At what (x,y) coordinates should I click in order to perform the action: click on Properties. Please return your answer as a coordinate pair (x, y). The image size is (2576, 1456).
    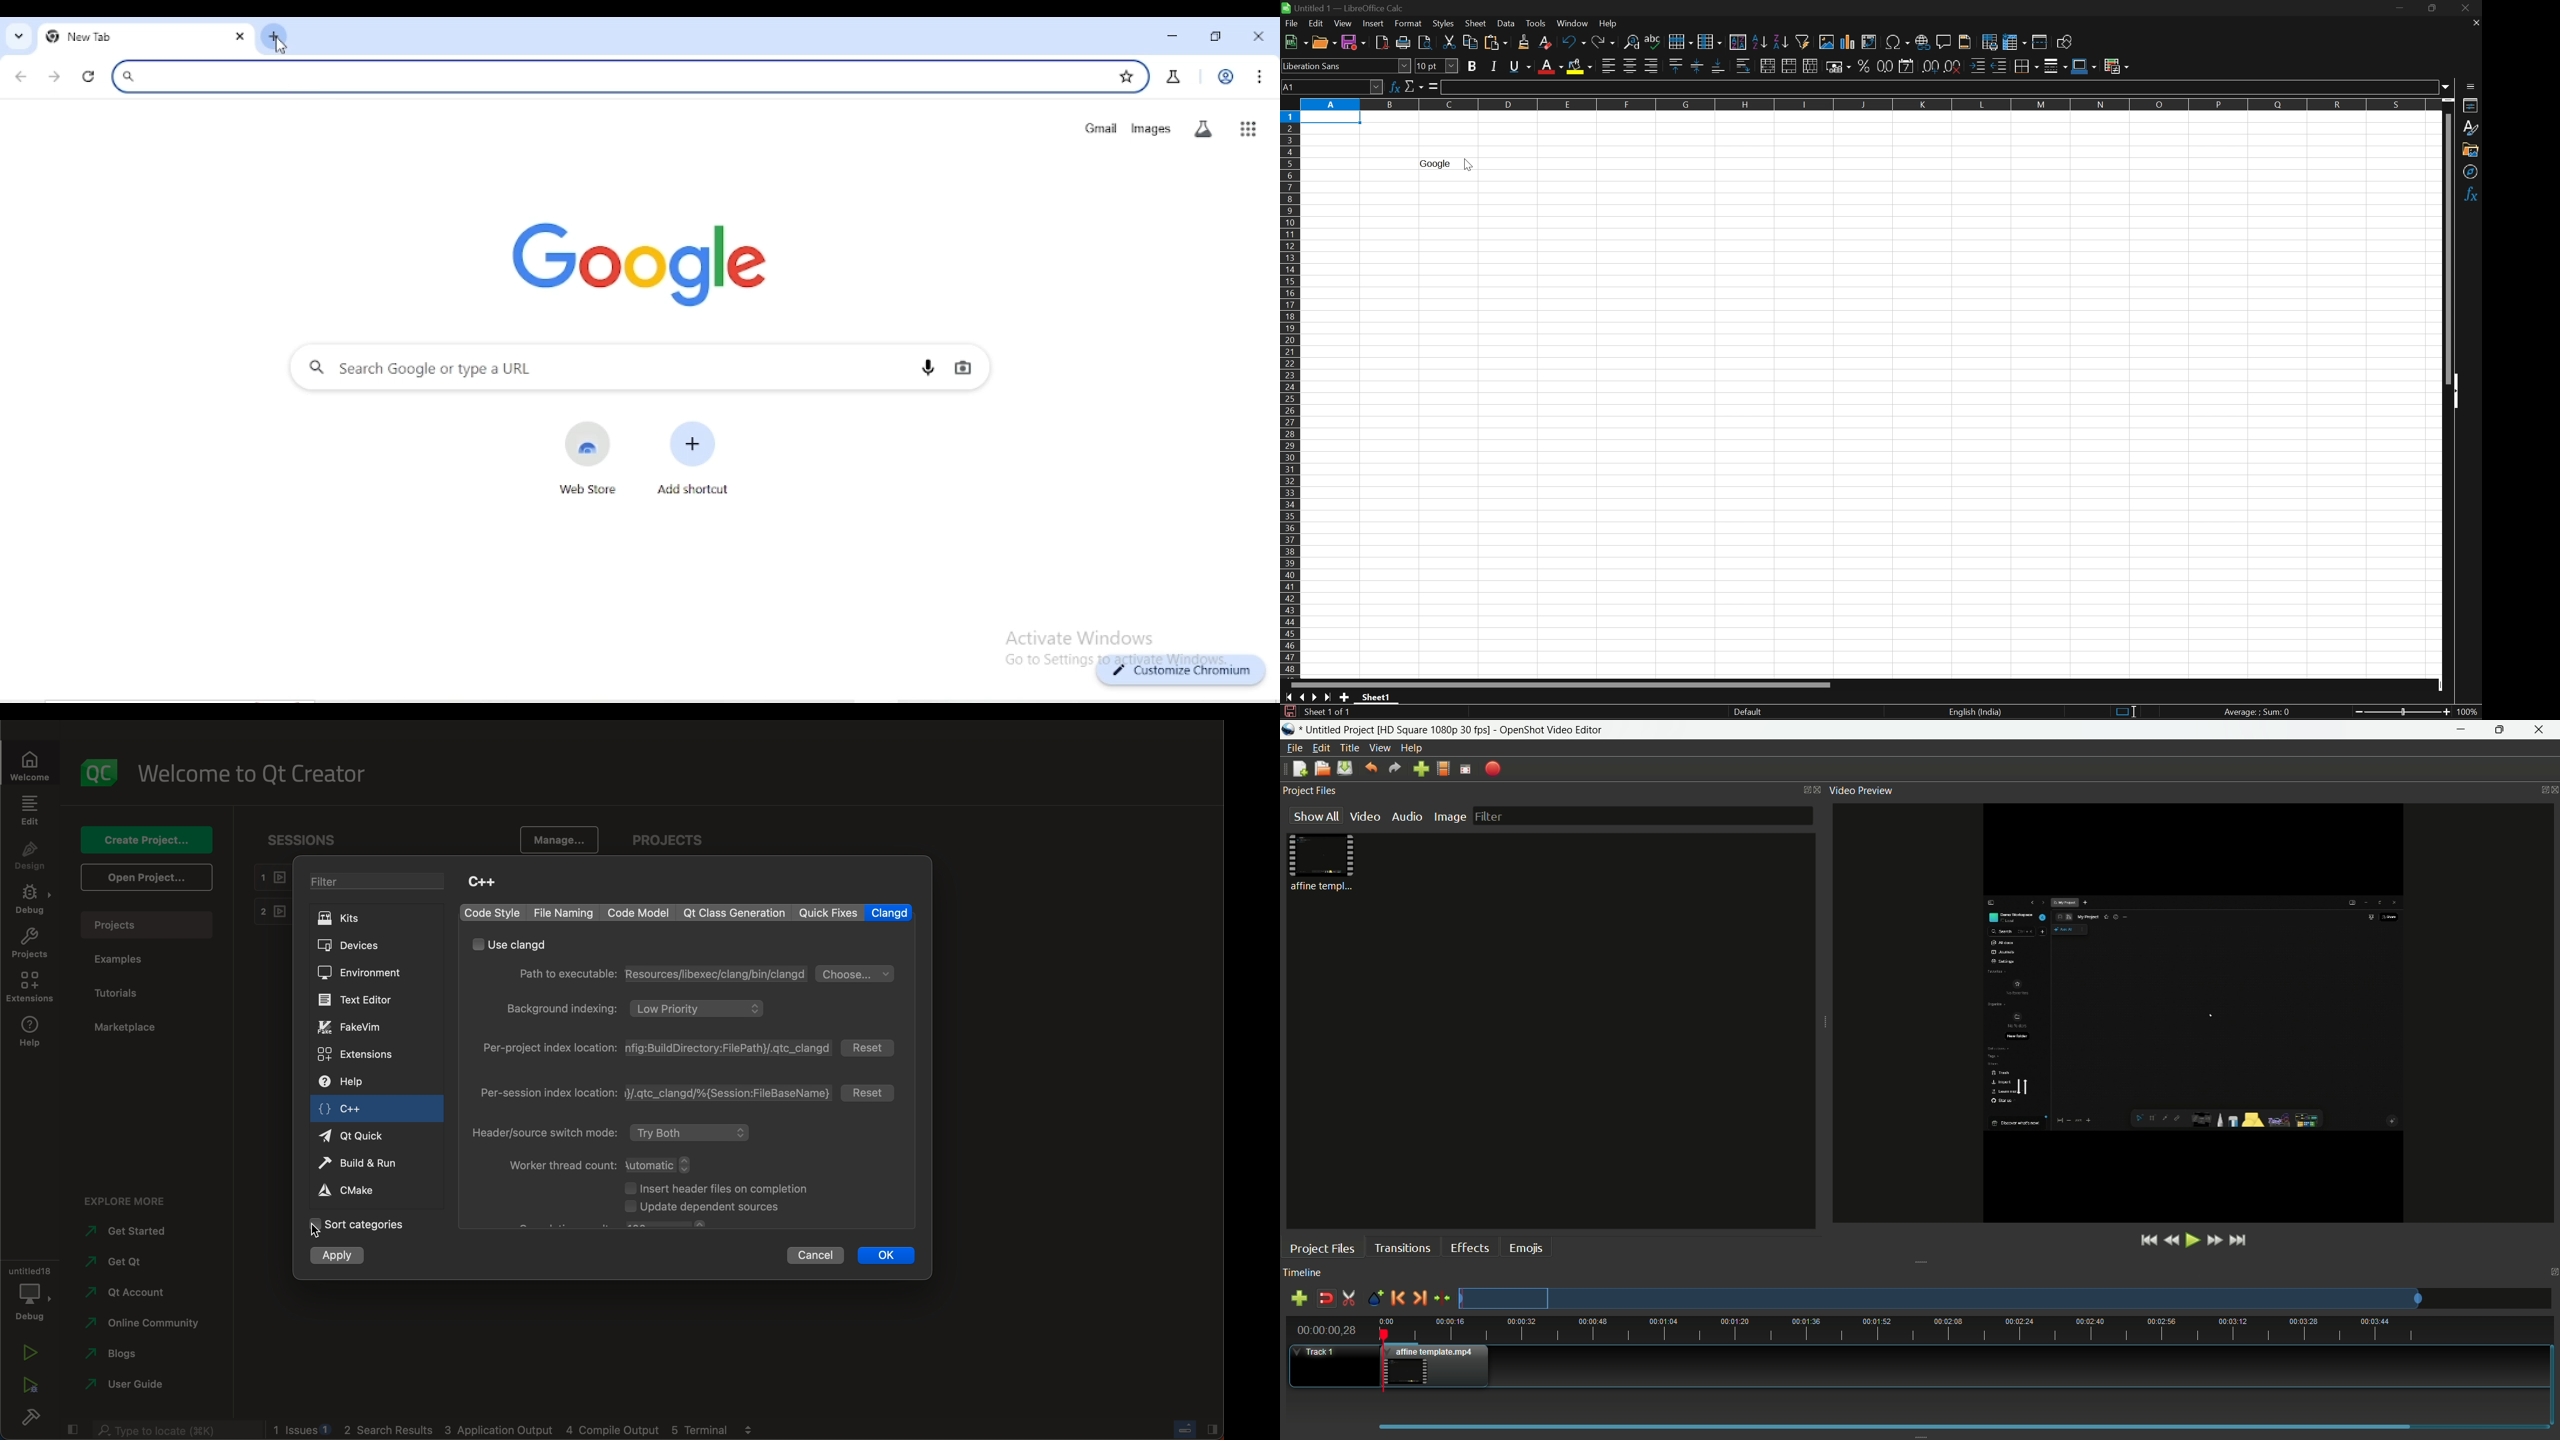
    Looking at the image, I should click on (2472, 105).